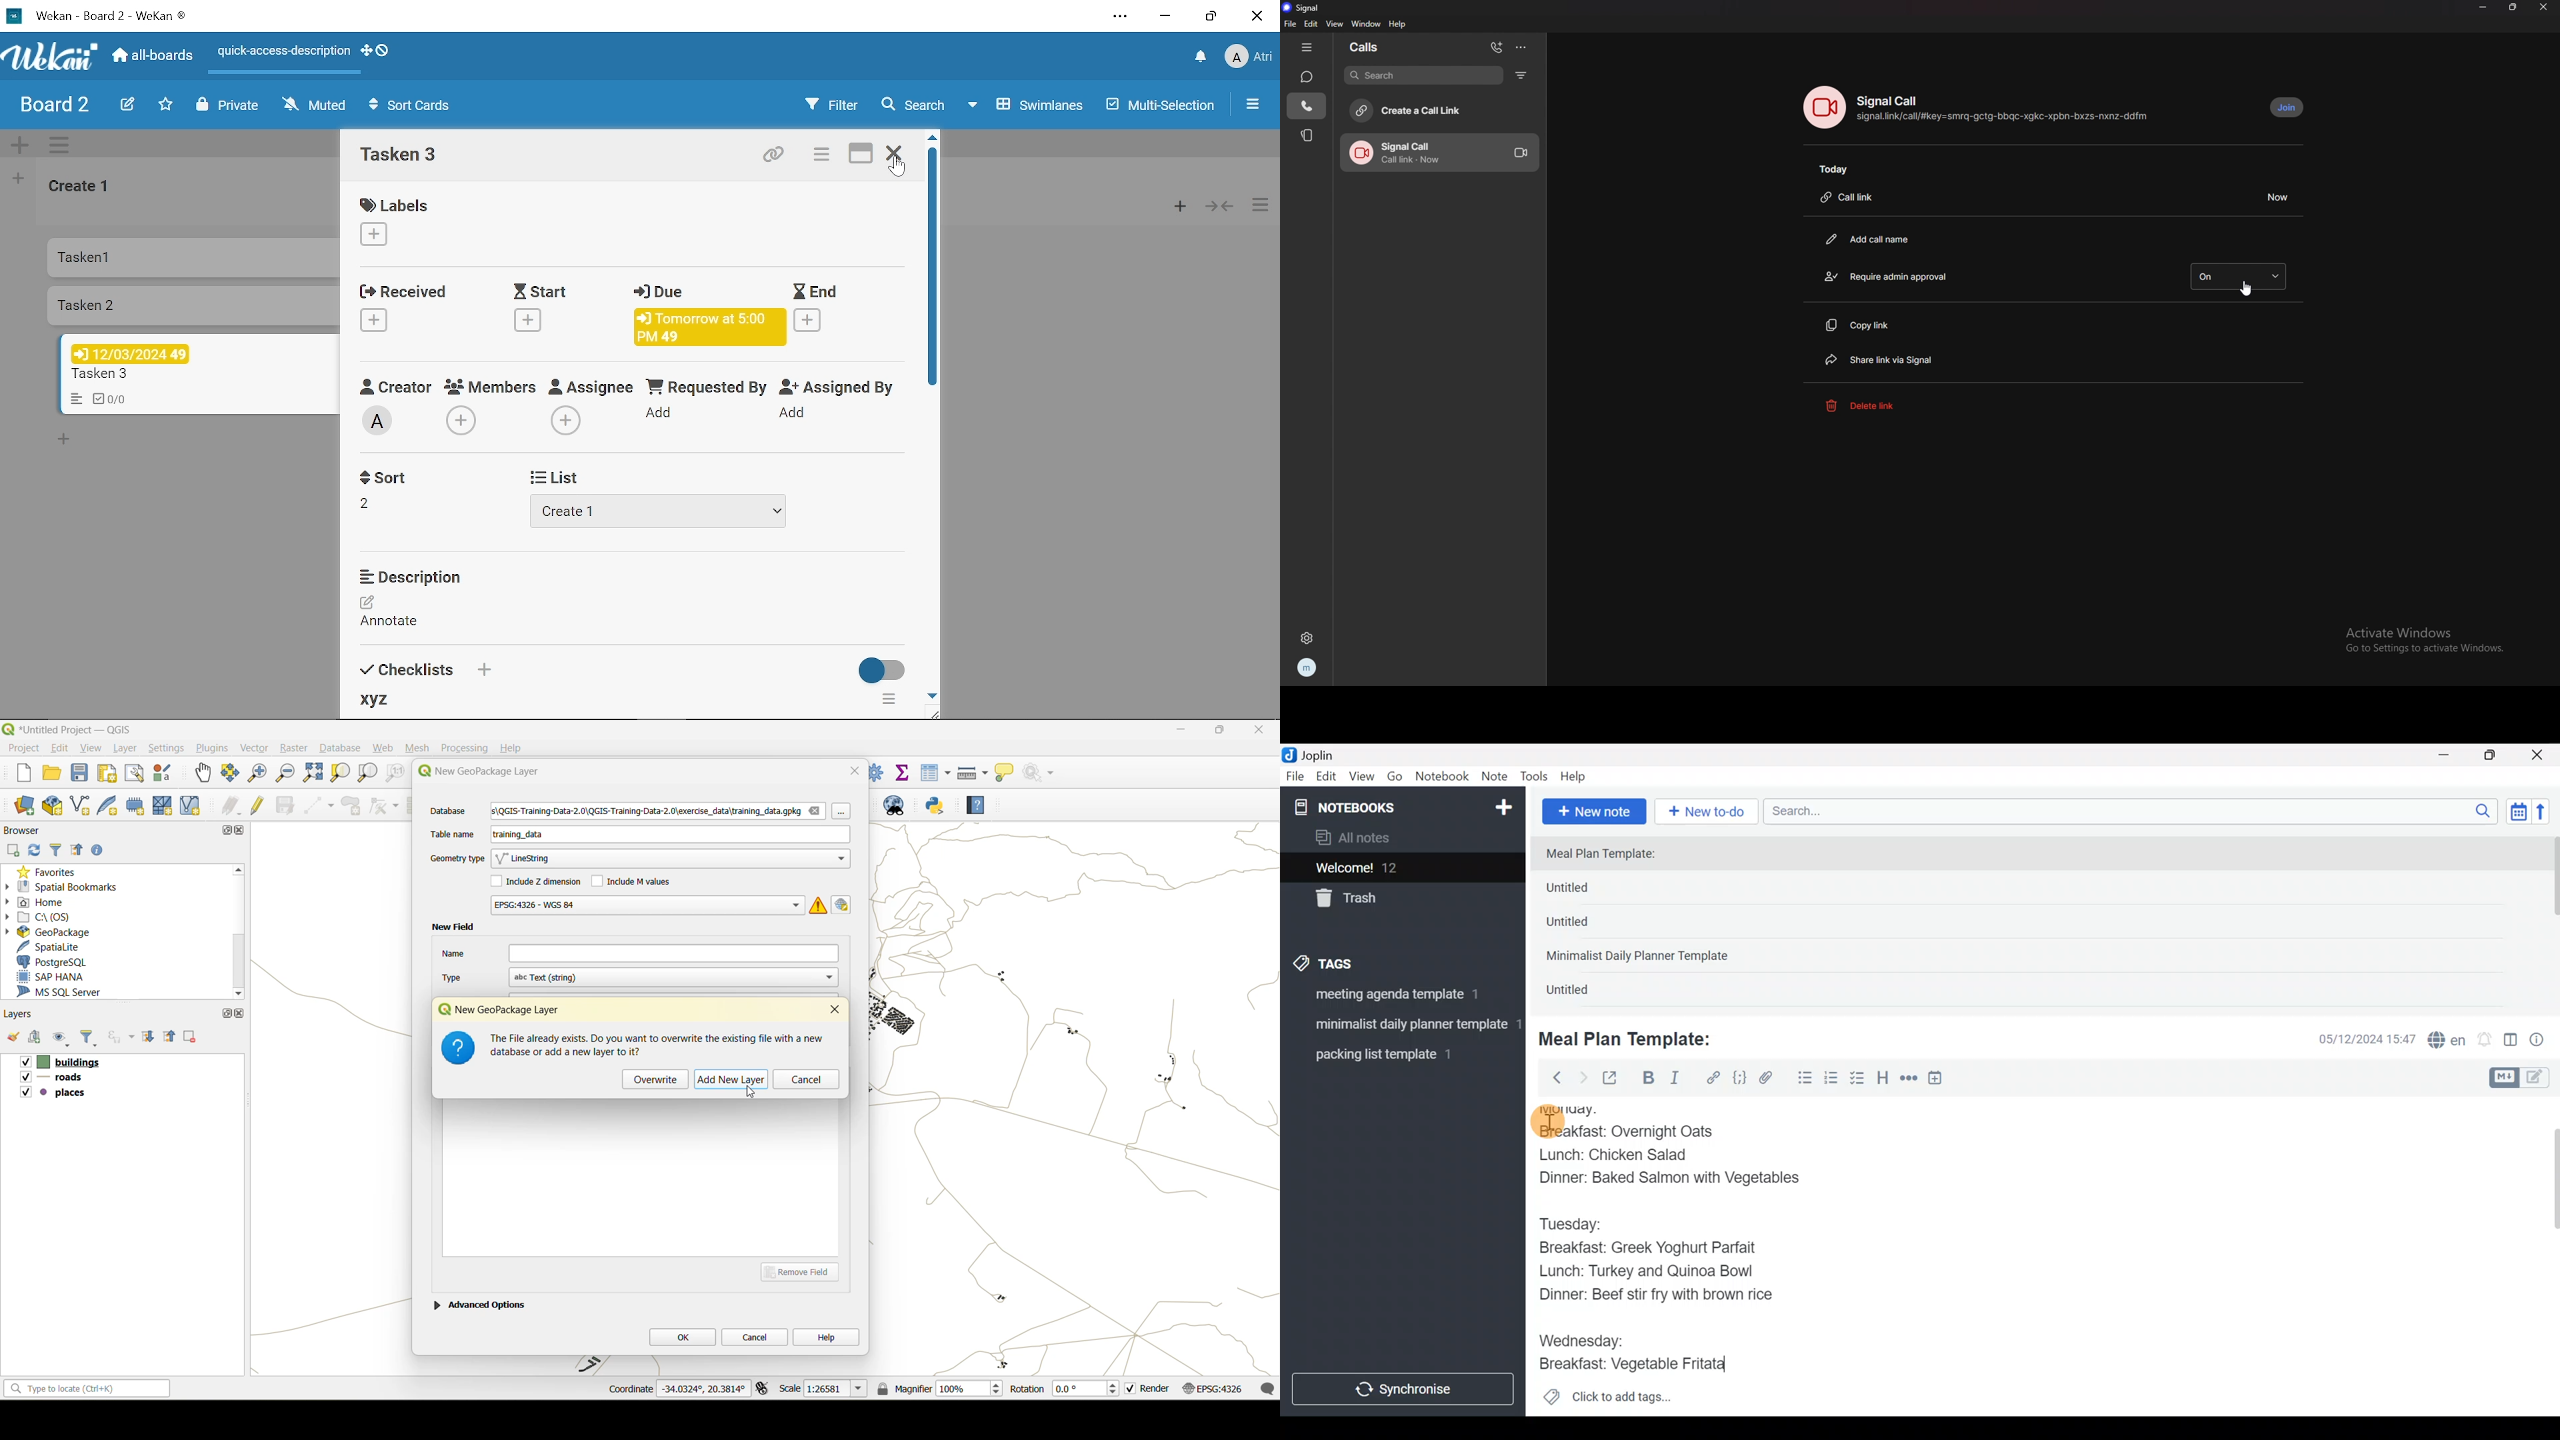 The height and width of the screenshot is (1456, 2576). I want to click on Close, so click(2539, 756).